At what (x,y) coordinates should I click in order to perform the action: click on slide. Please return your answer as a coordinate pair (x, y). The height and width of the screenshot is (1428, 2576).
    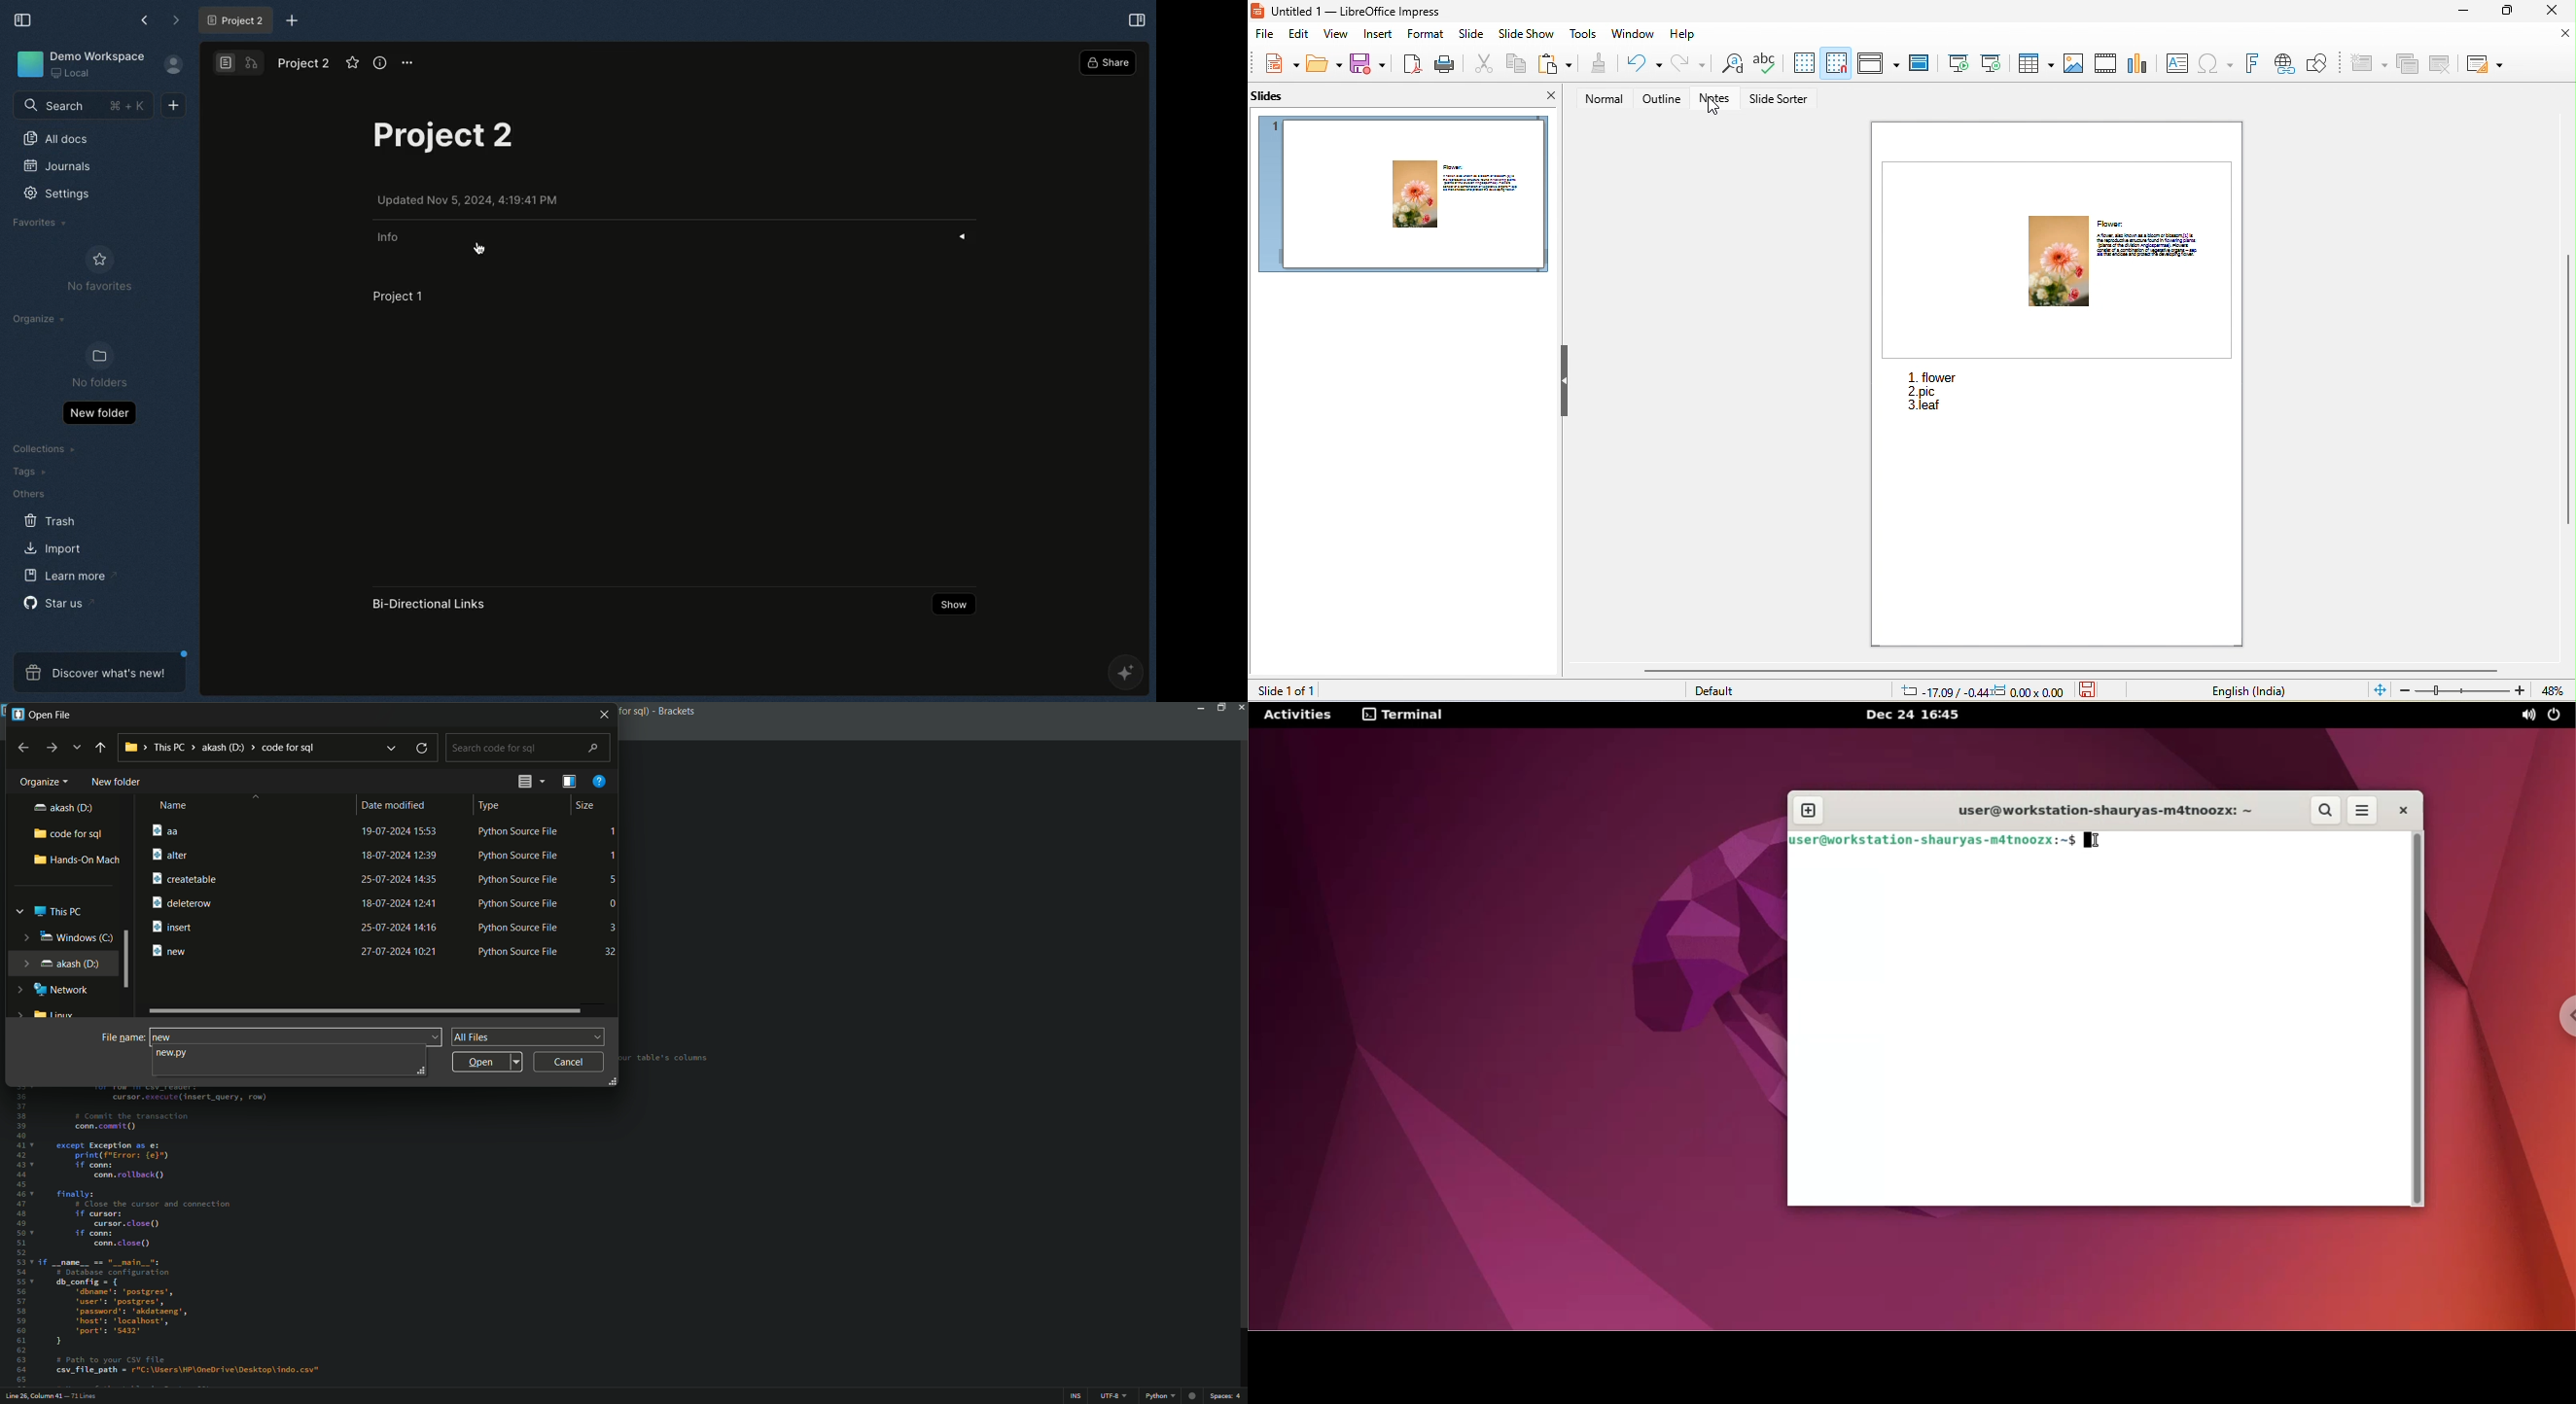
    Looking at the image, I should click on (1469, 34).